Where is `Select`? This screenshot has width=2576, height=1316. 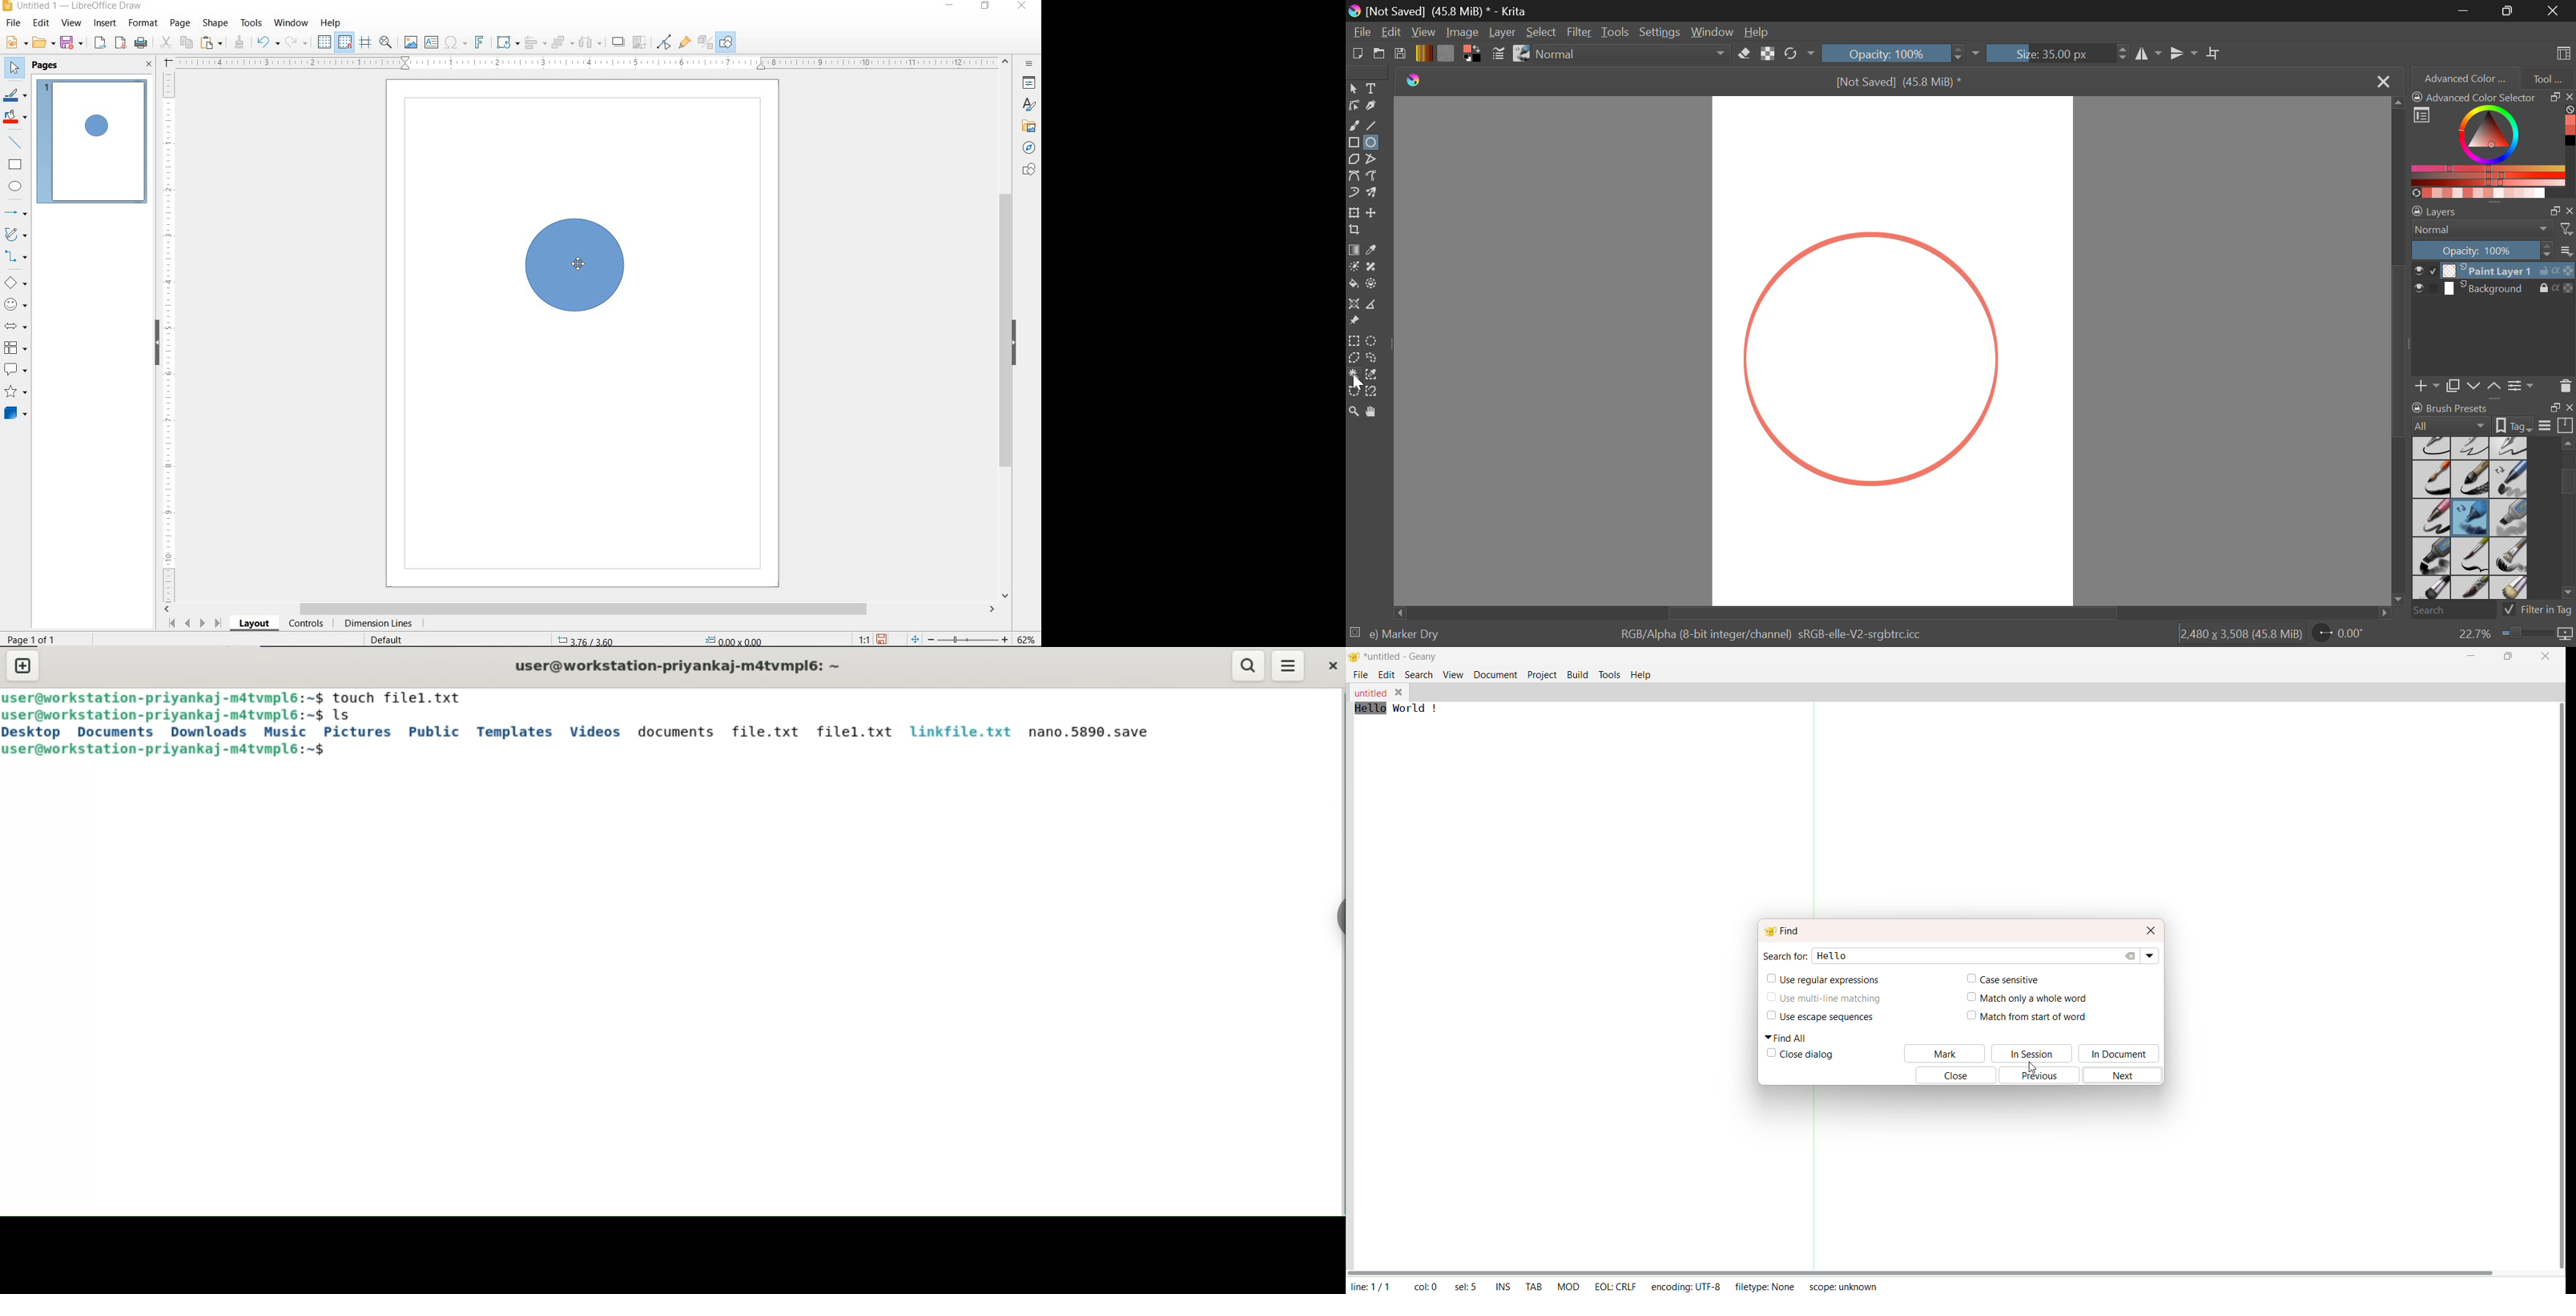 Select is located at coordinates (1353, 88).